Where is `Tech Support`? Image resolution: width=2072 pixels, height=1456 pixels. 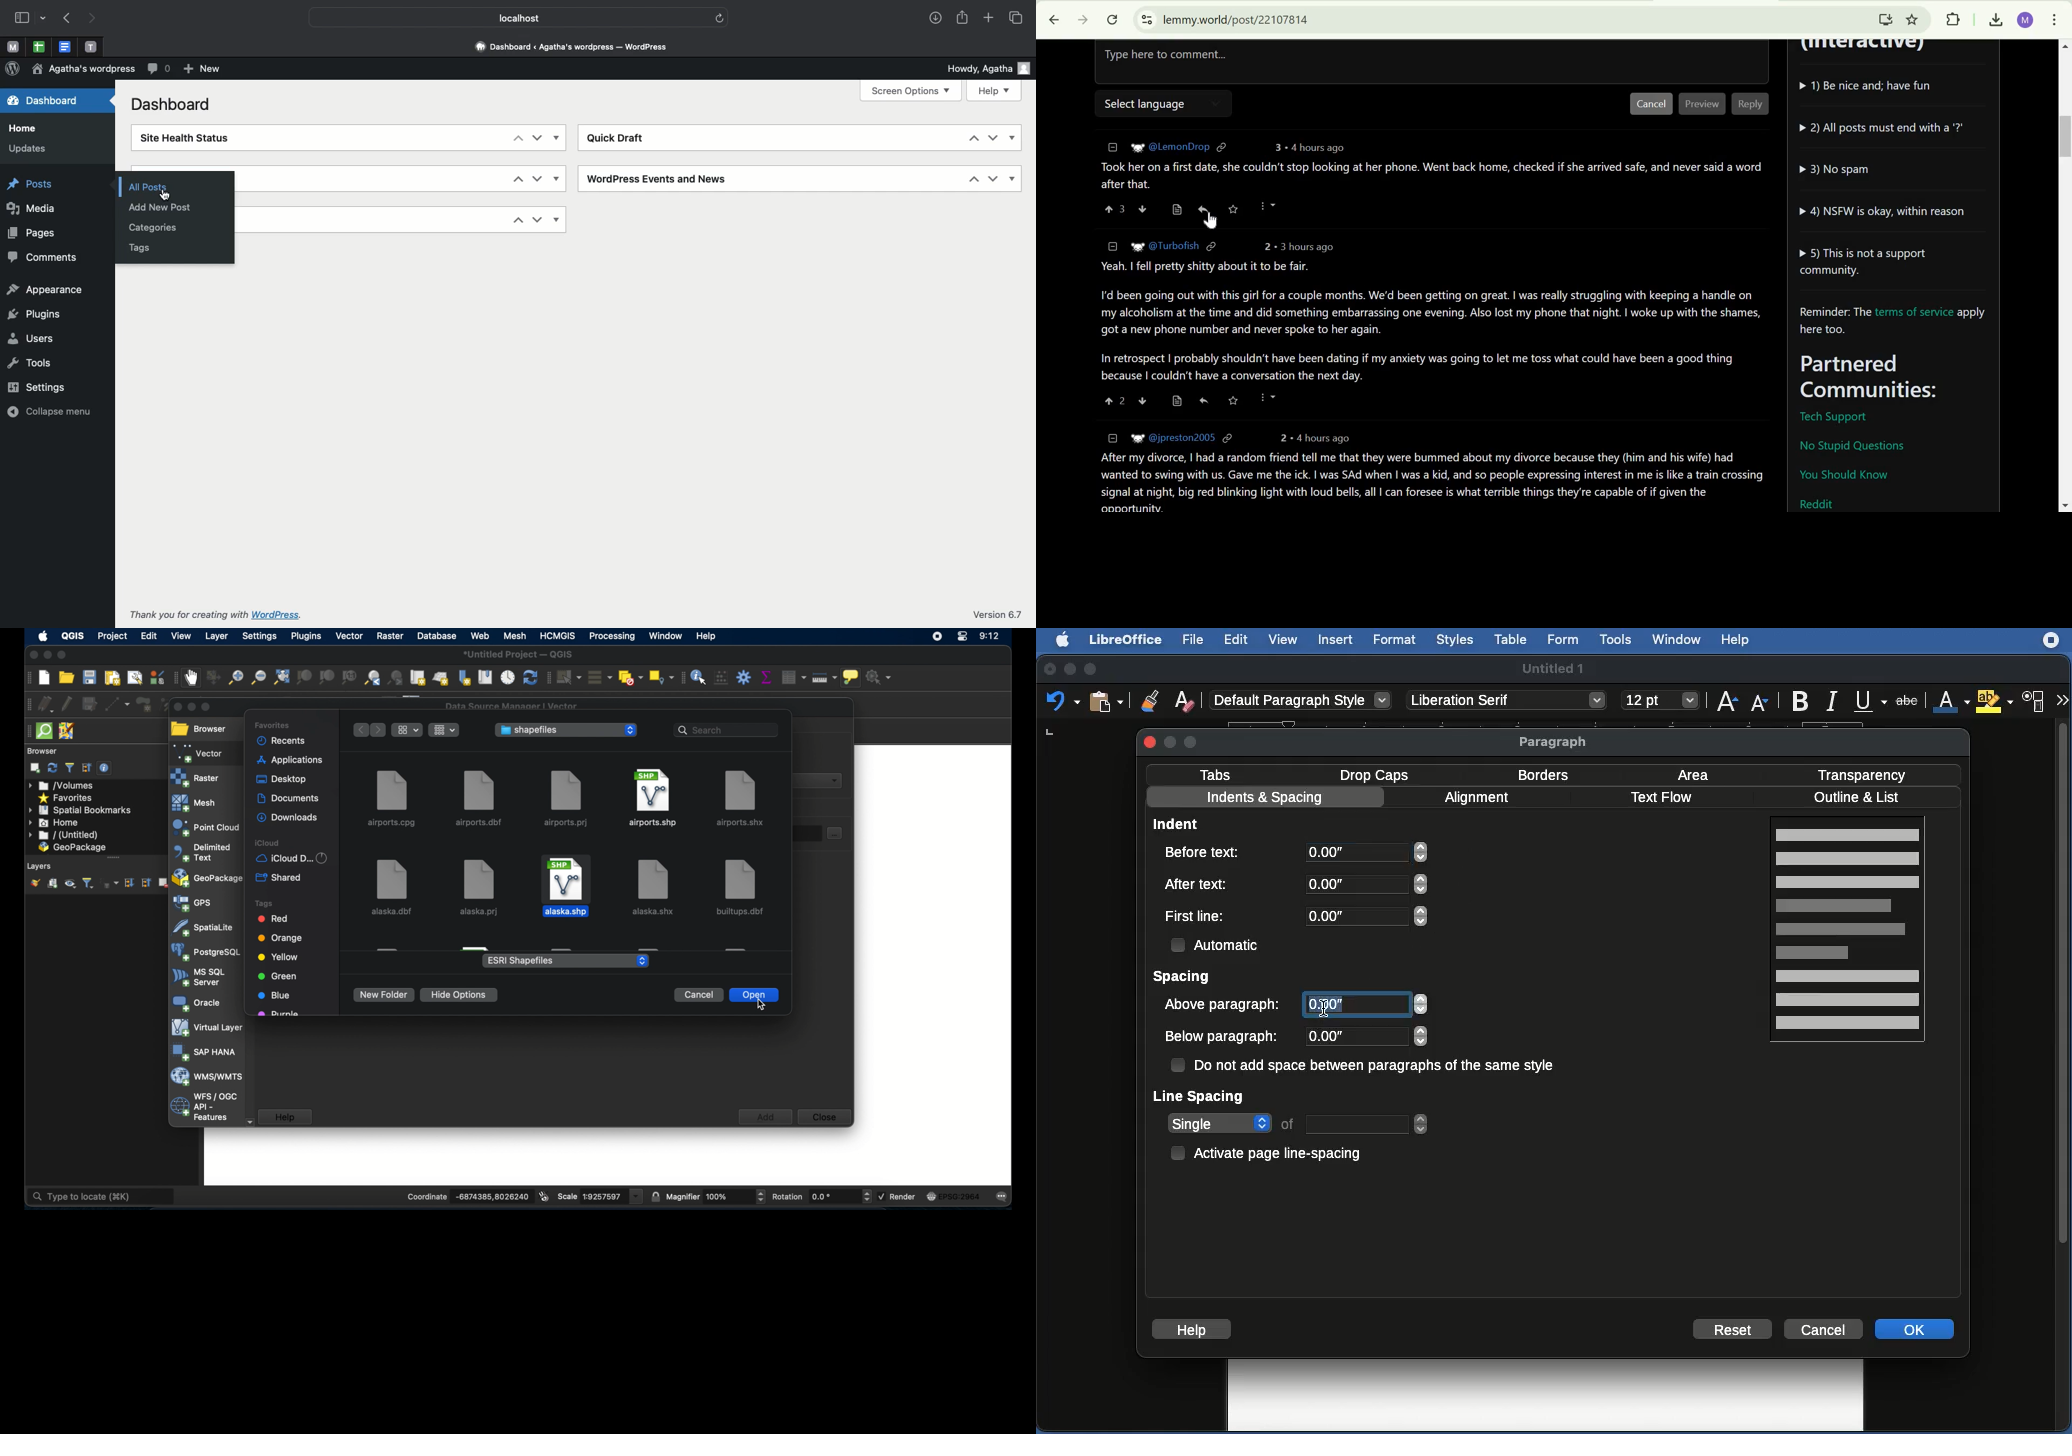
Tech Support is located at coordinates (1832, 418).